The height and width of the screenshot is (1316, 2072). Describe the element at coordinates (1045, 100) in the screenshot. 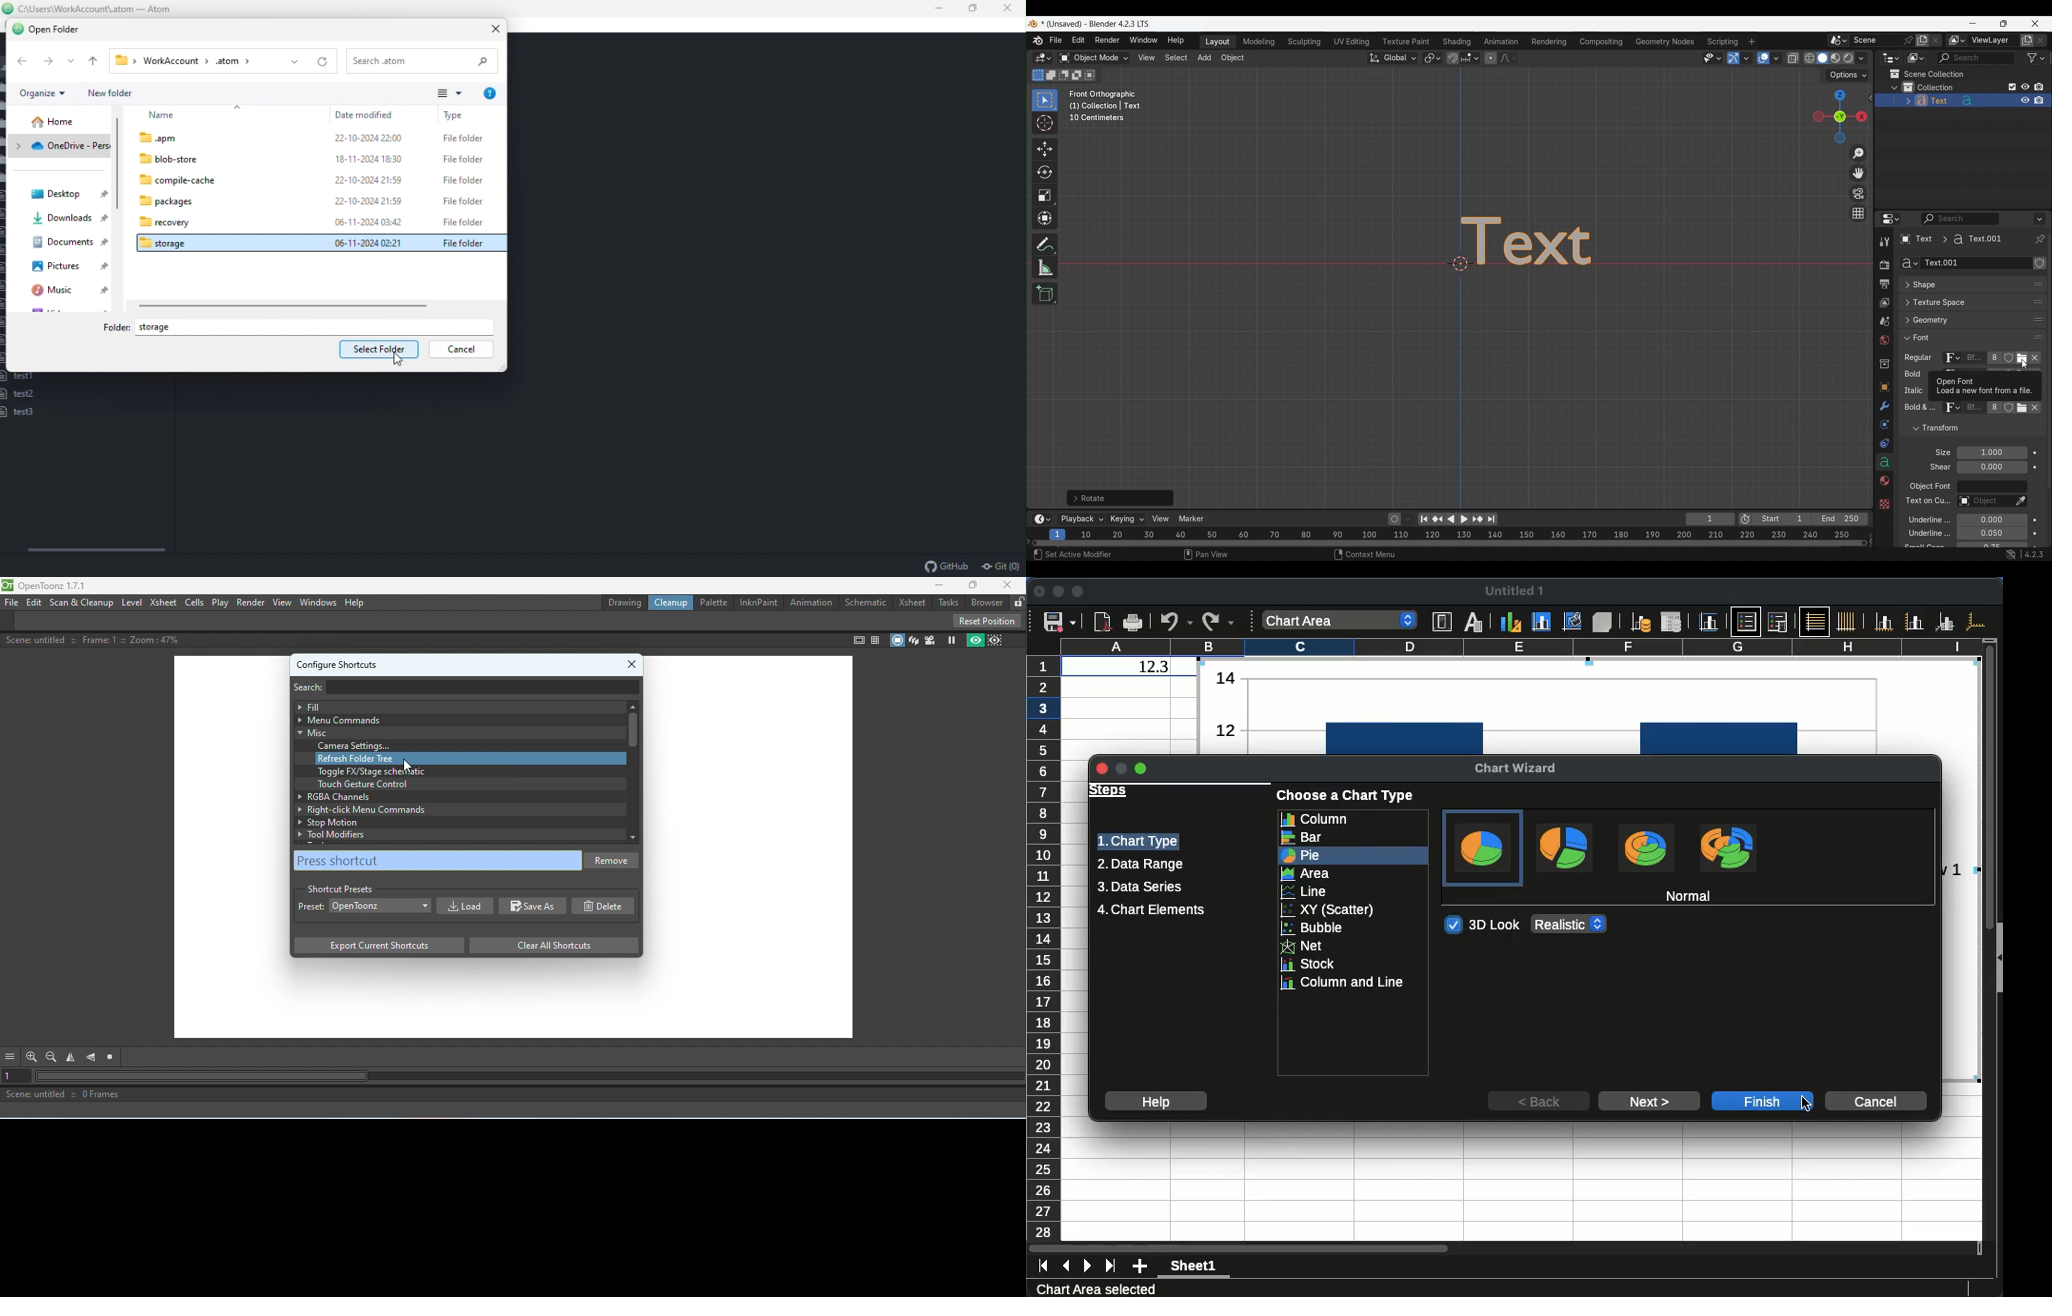

I see `Select box` at that location.